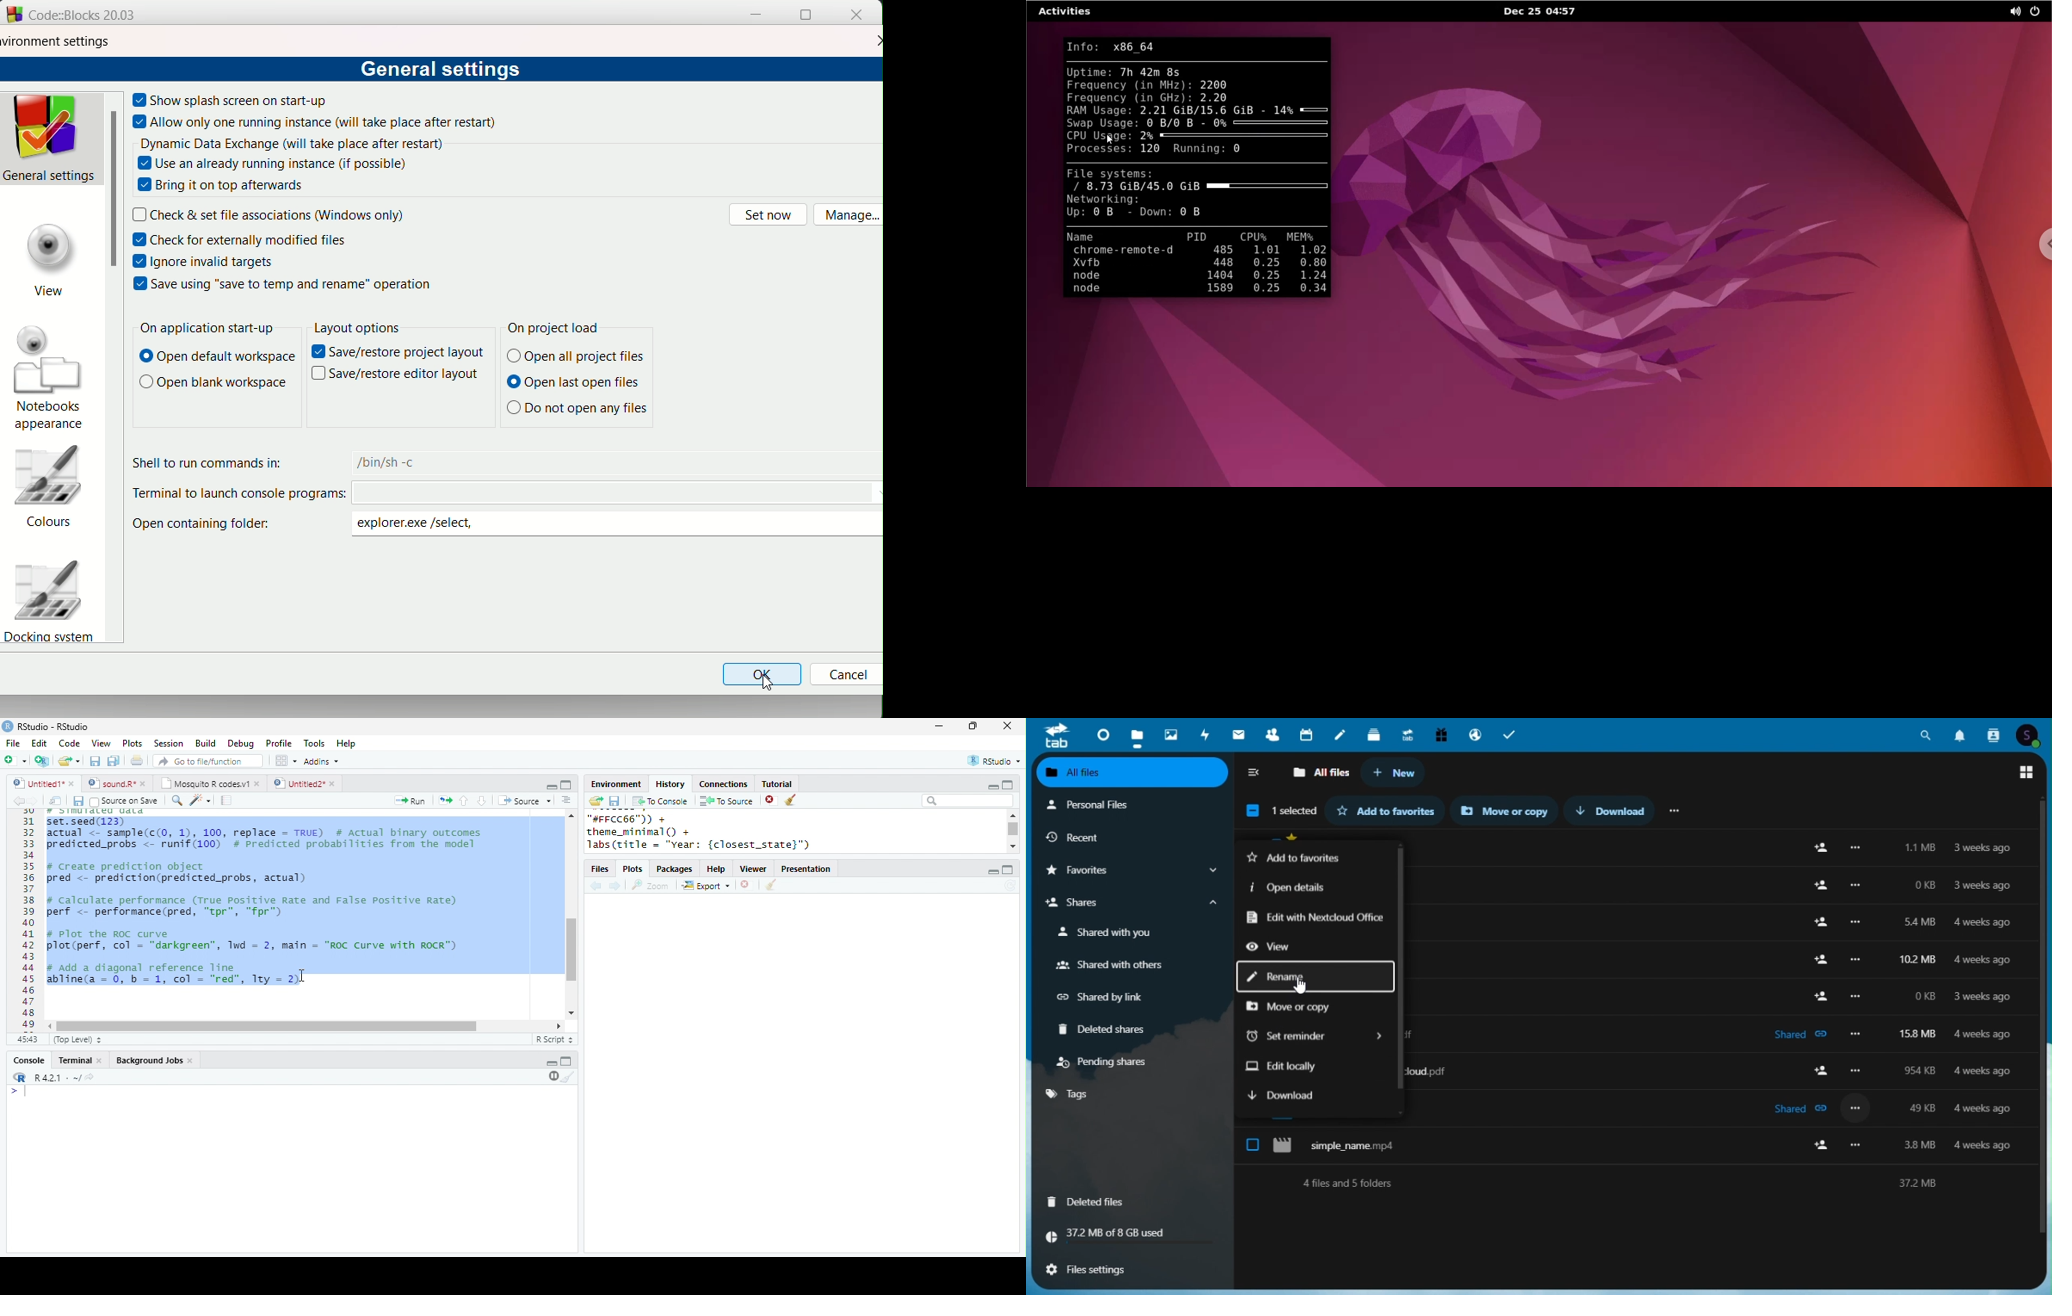  I want to click on tags, so click(1070, 1094).